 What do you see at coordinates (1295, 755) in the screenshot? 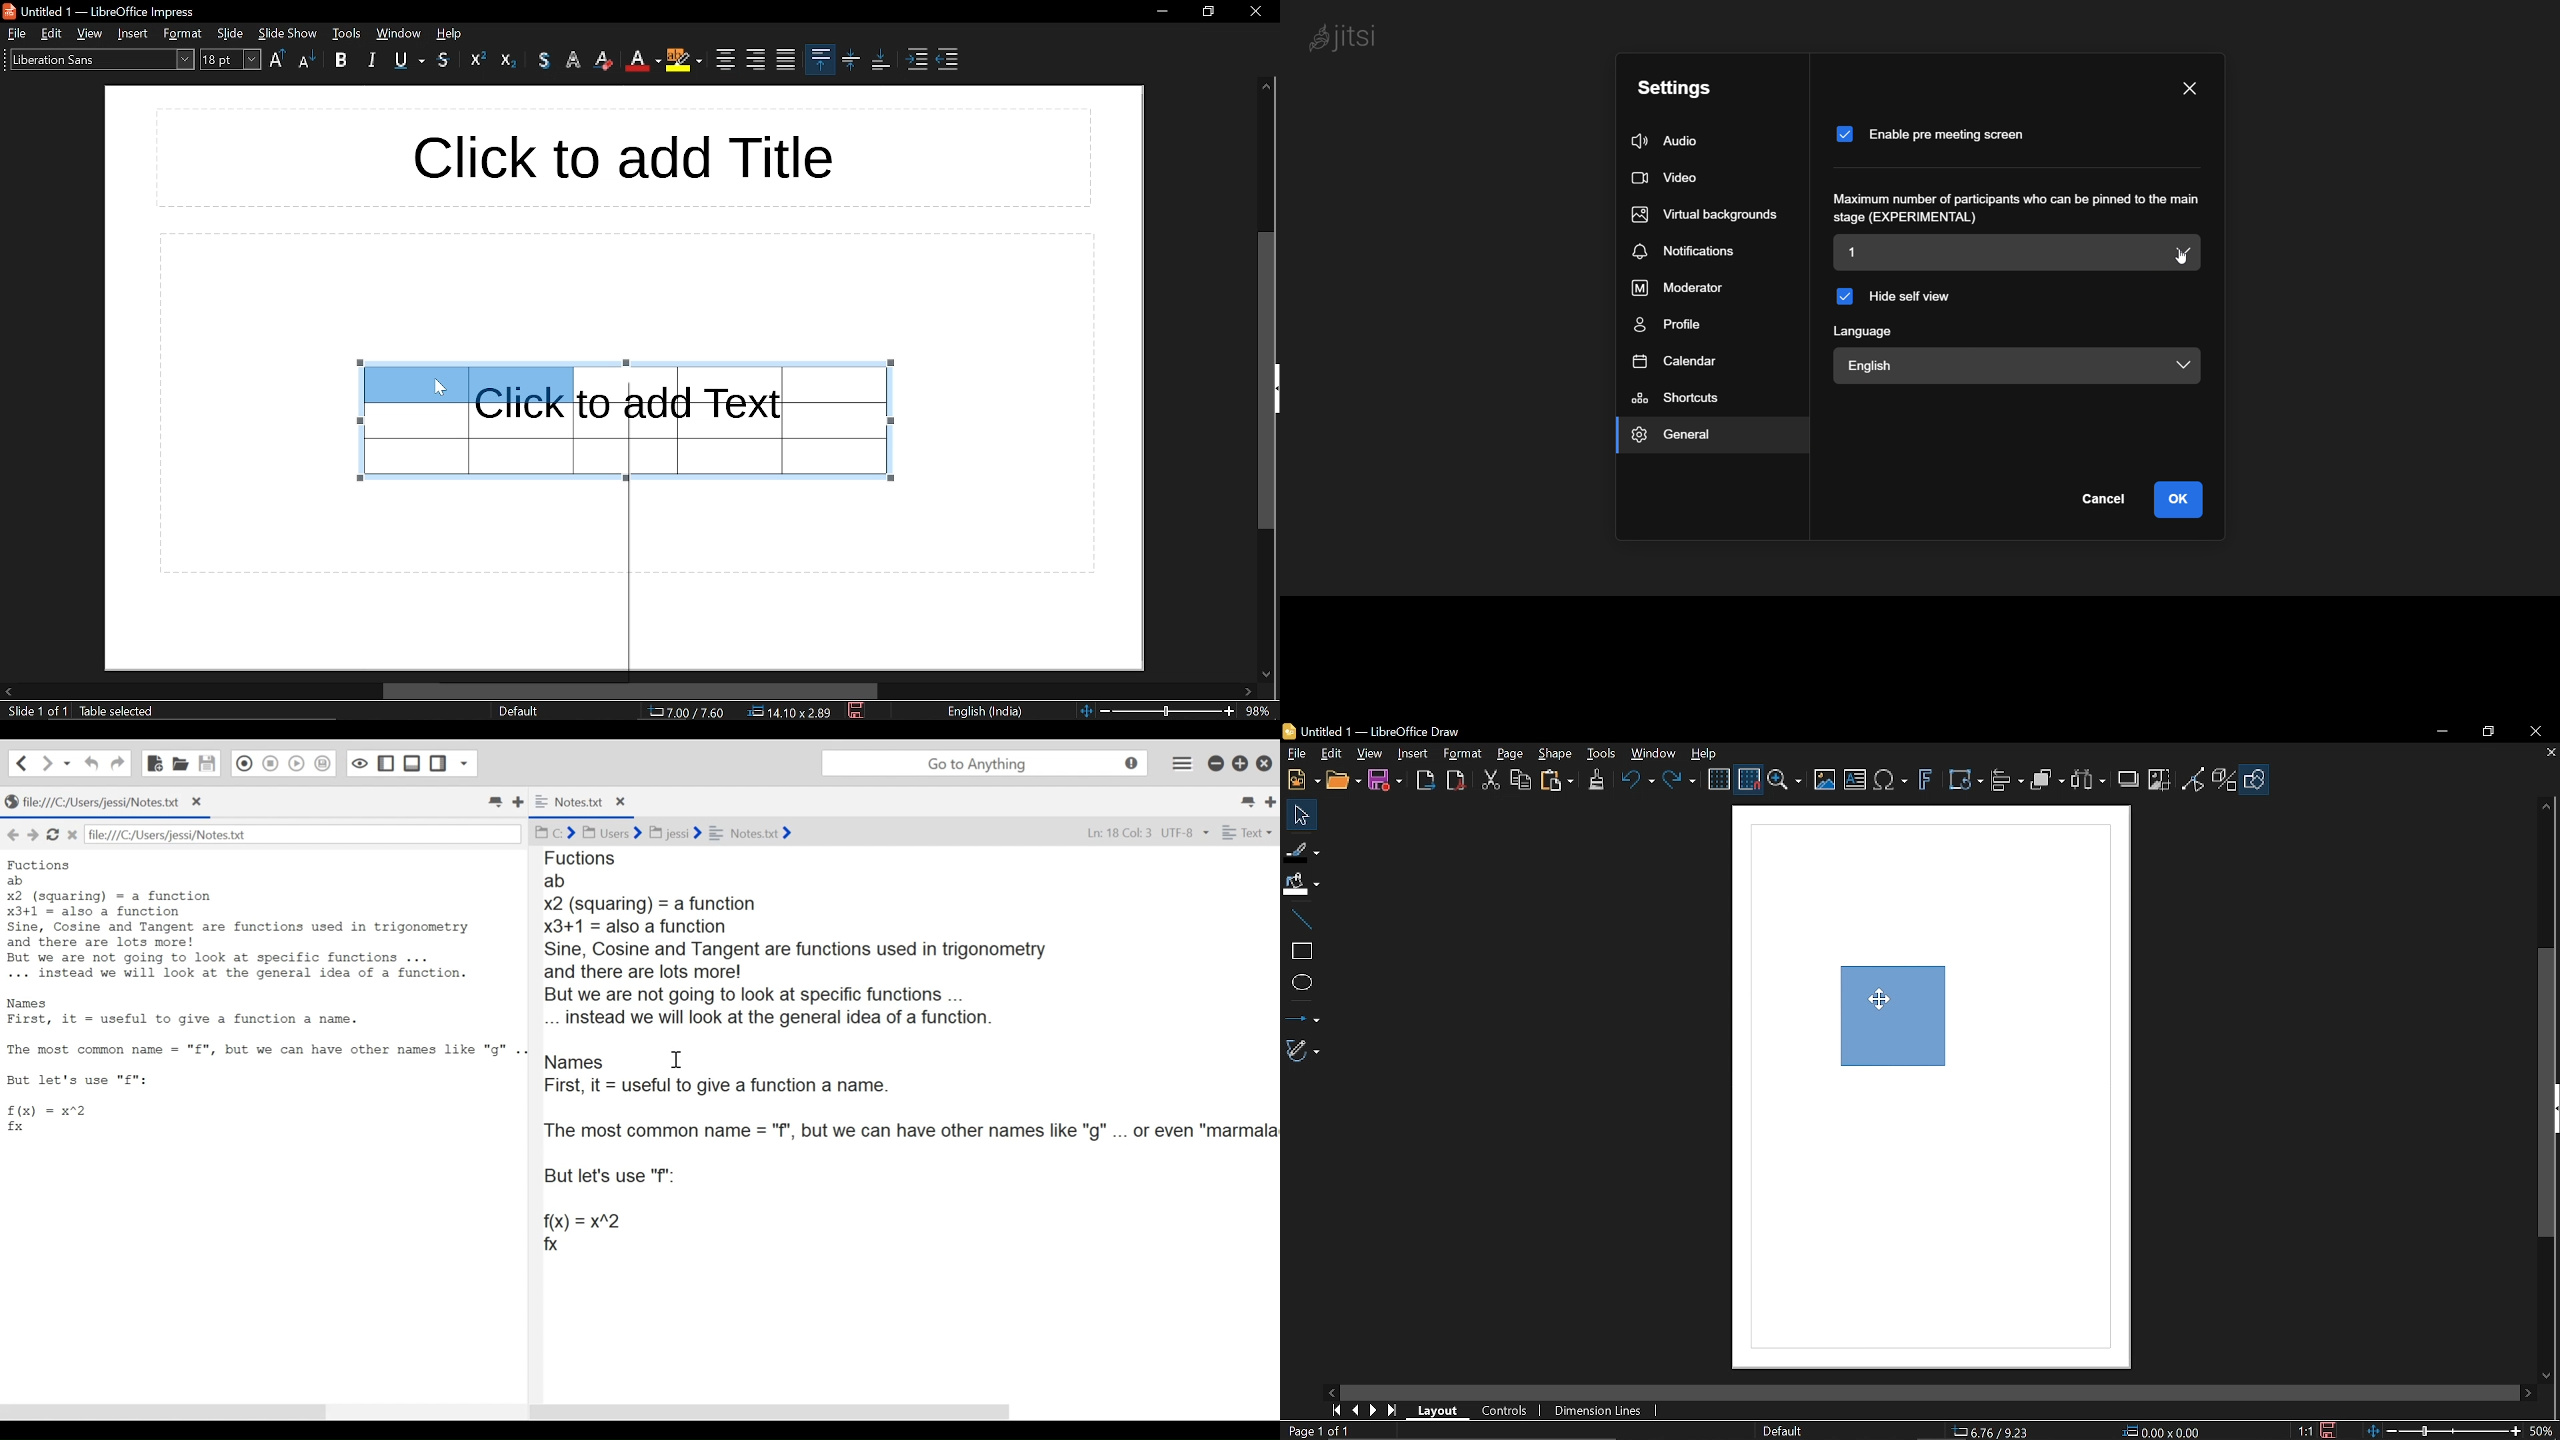
I see `File` at bounding box center [1295, 755].